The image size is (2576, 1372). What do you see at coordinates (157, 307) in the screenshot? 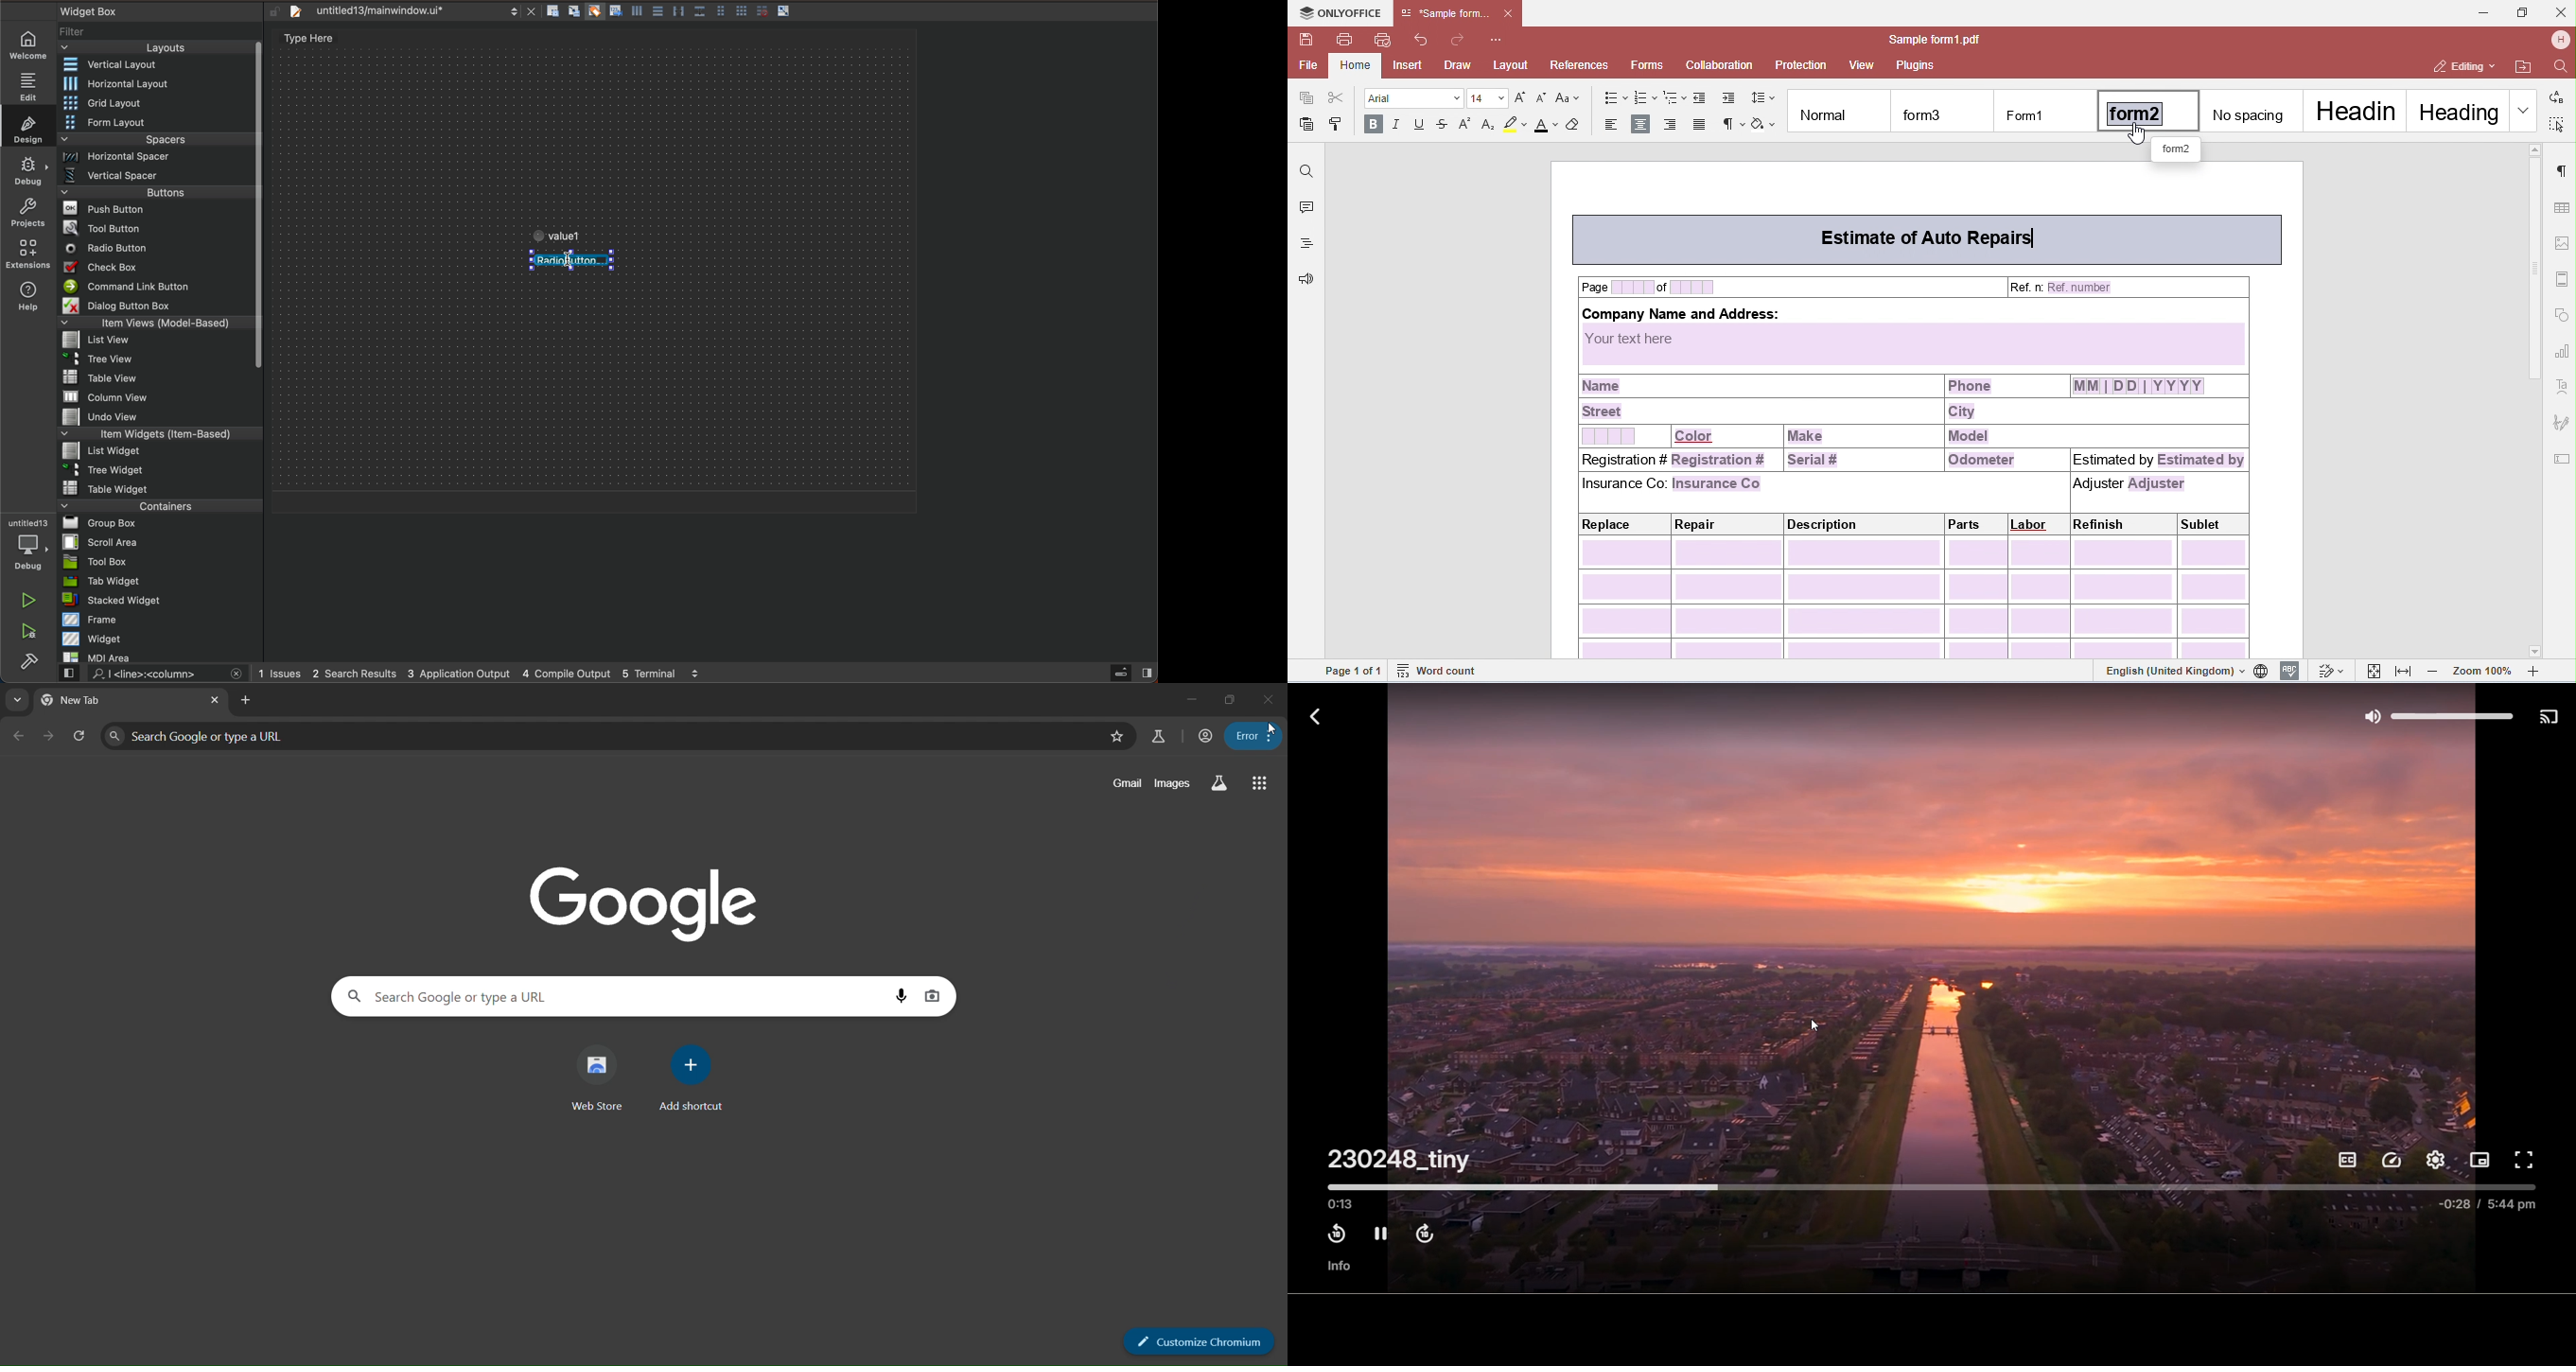
I see `dialong button` at bounding box center [157, 307].